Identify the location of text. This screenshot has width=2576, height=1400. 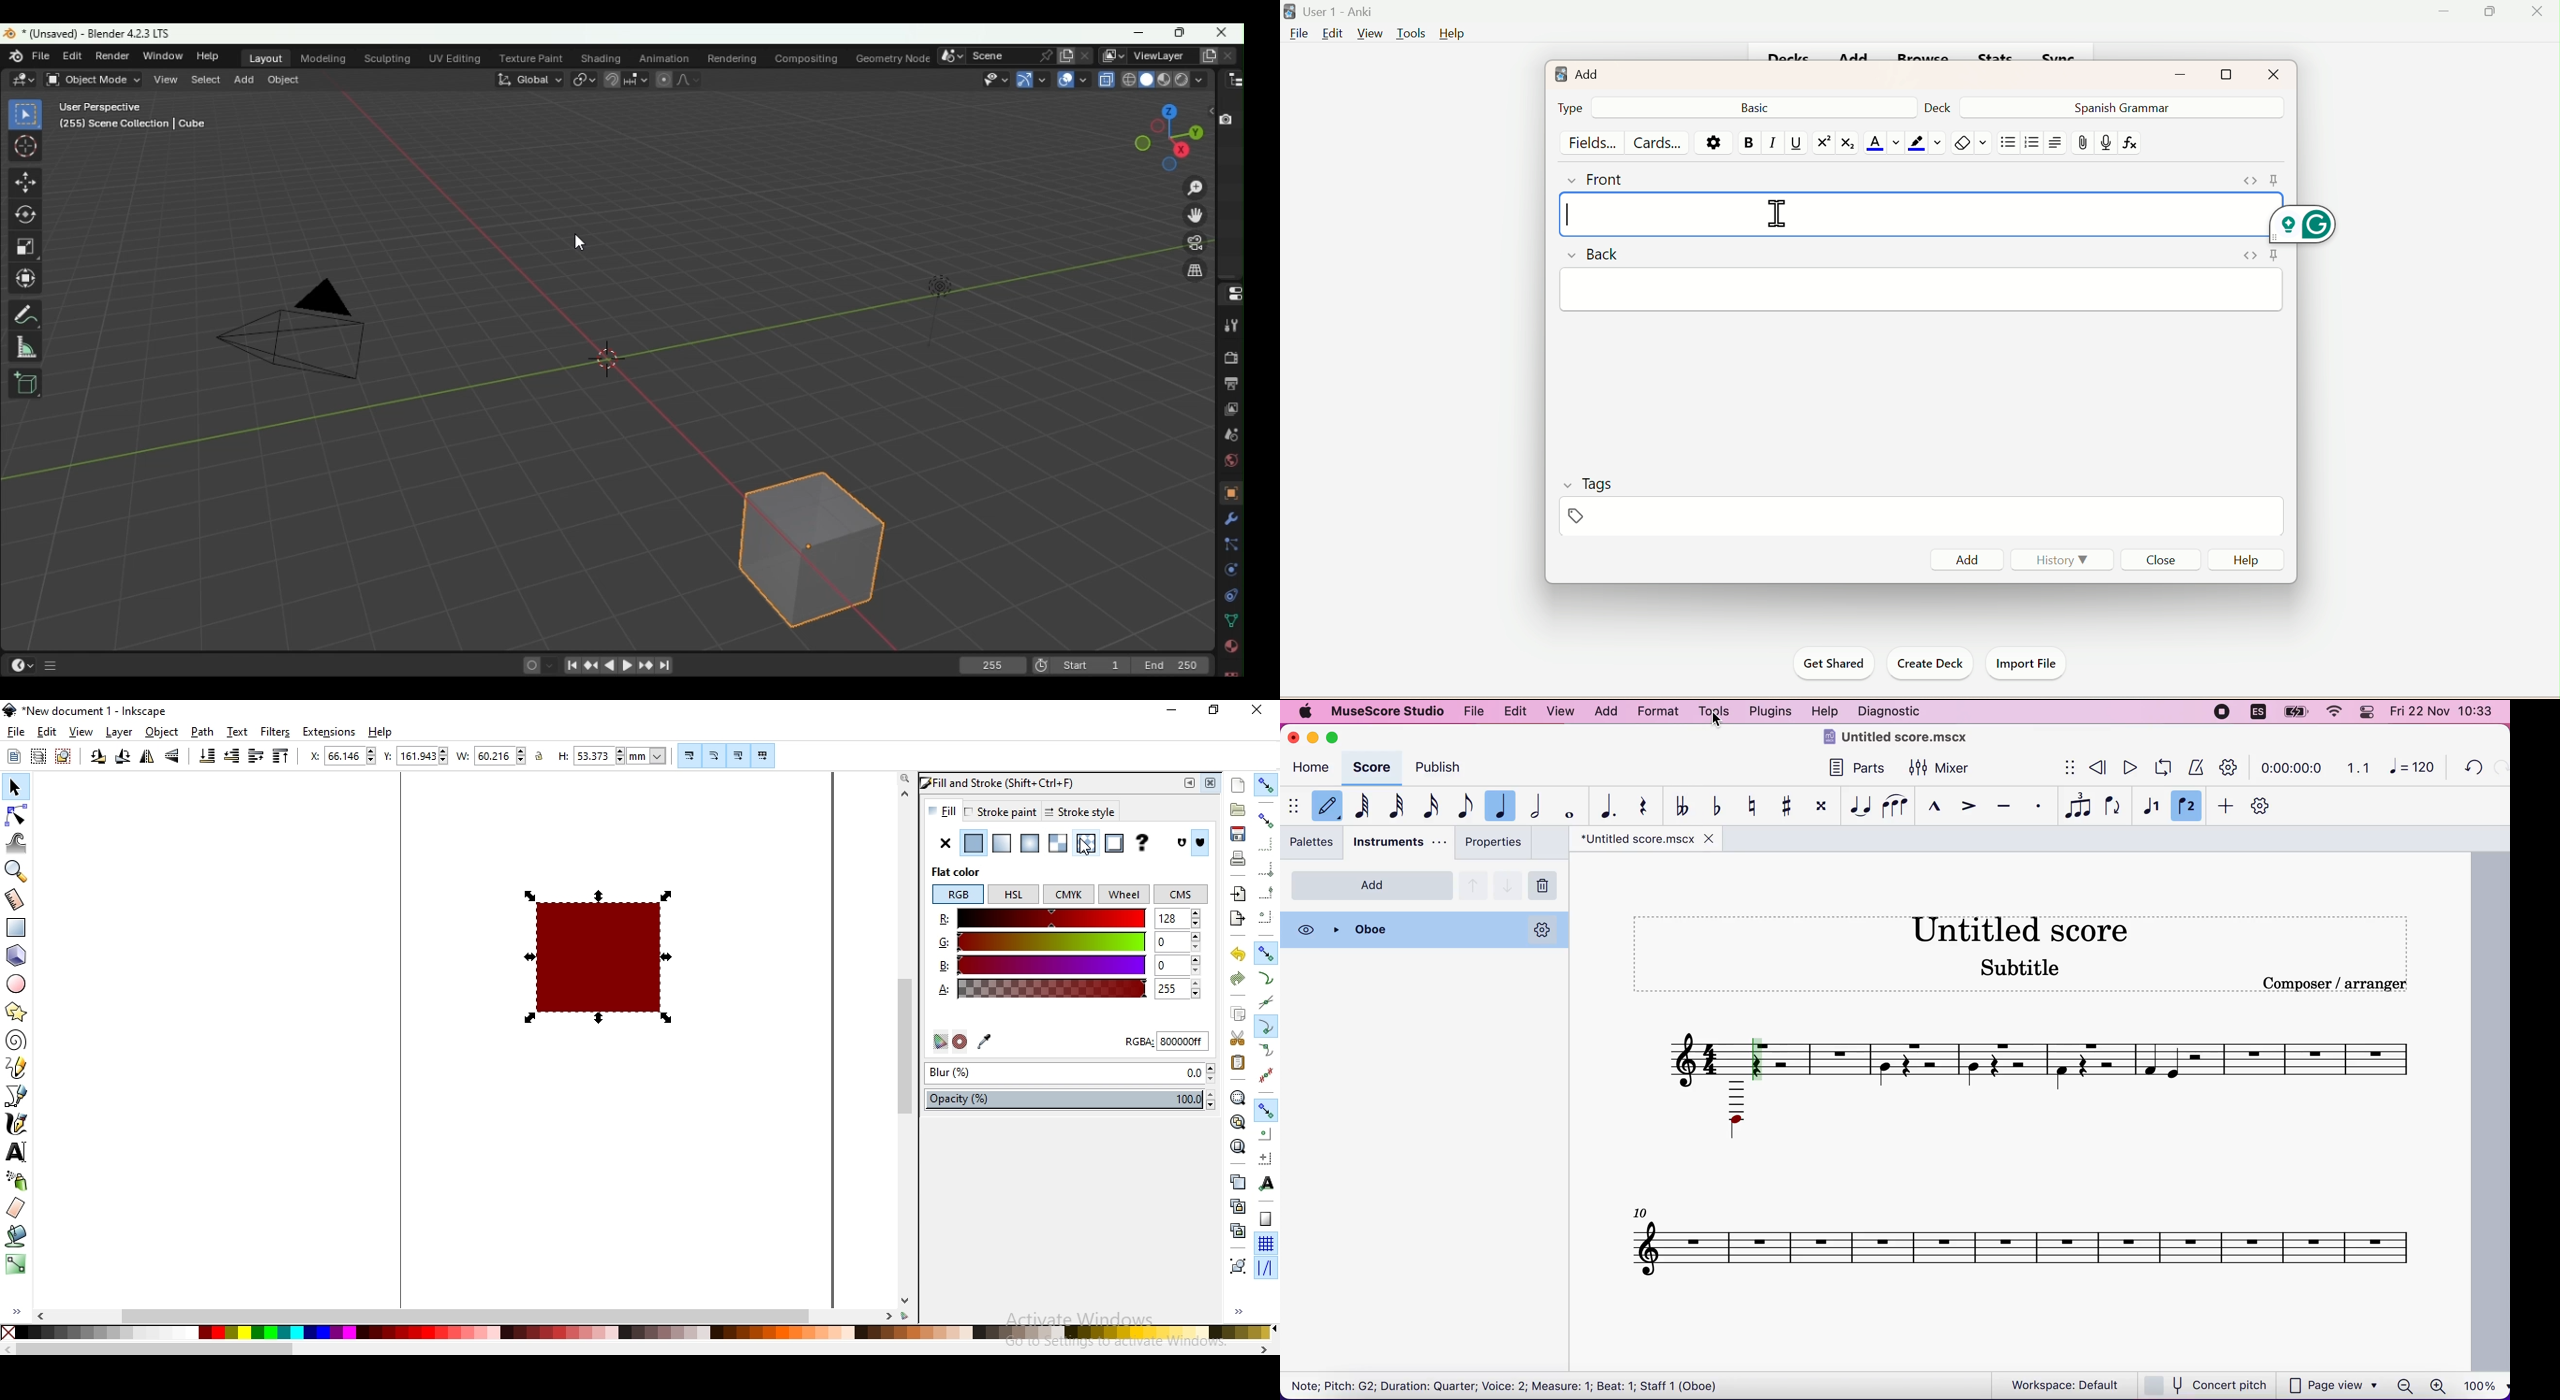
(238, 732).